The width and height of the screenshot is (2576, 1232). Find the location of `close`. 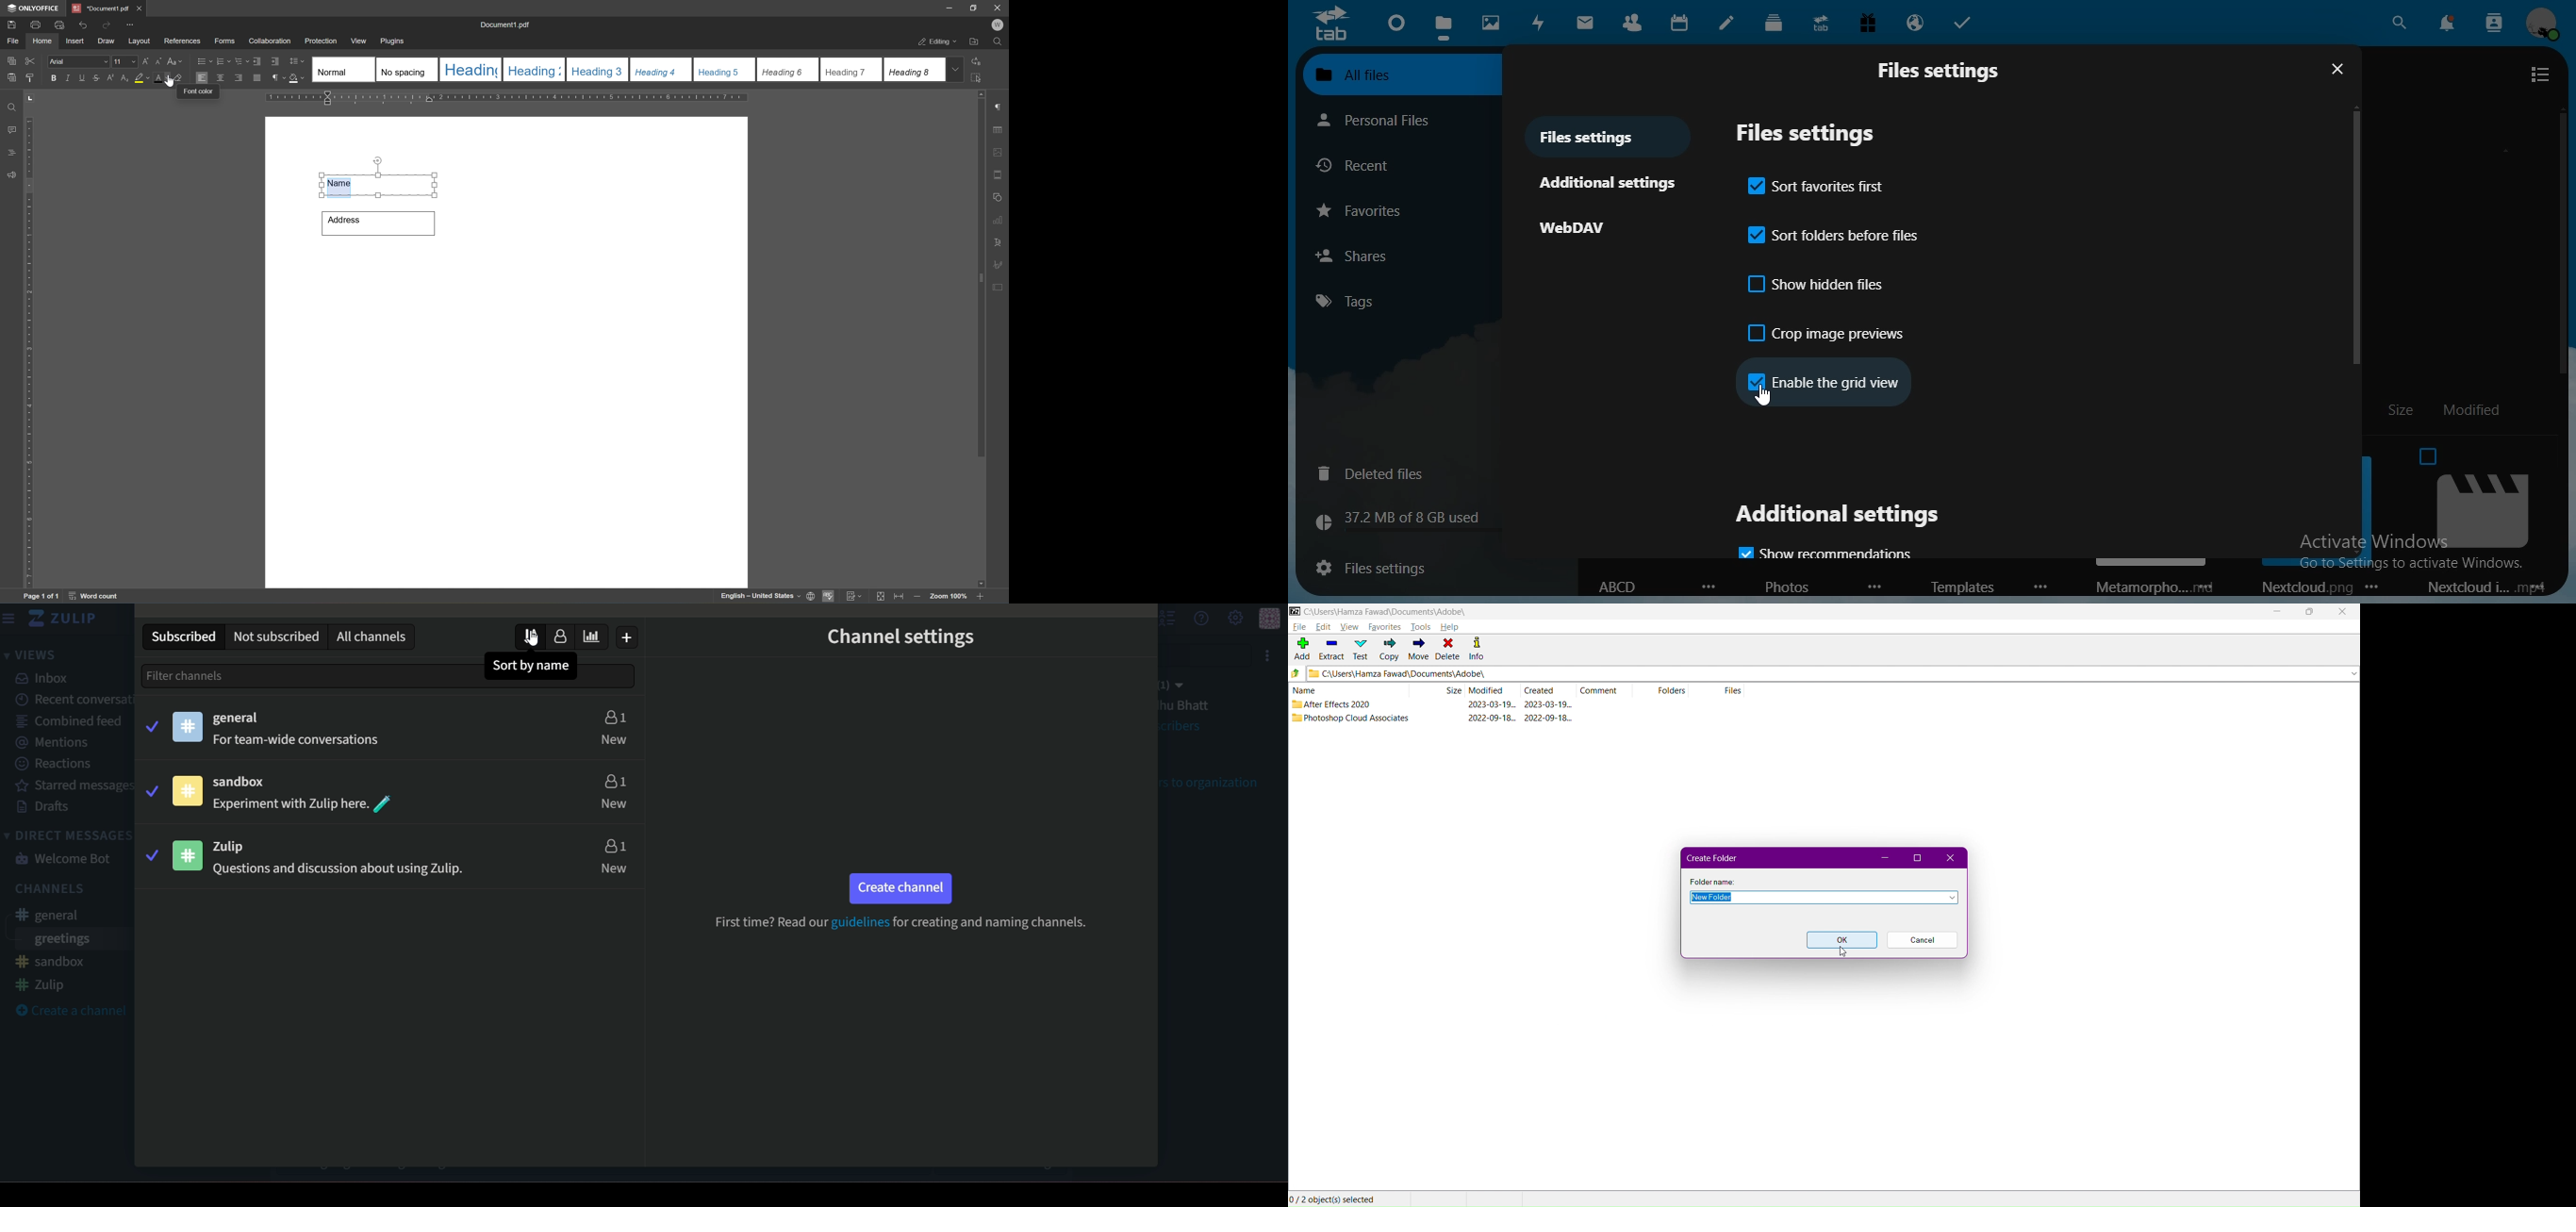

close is located at coordinates (2337, 71).